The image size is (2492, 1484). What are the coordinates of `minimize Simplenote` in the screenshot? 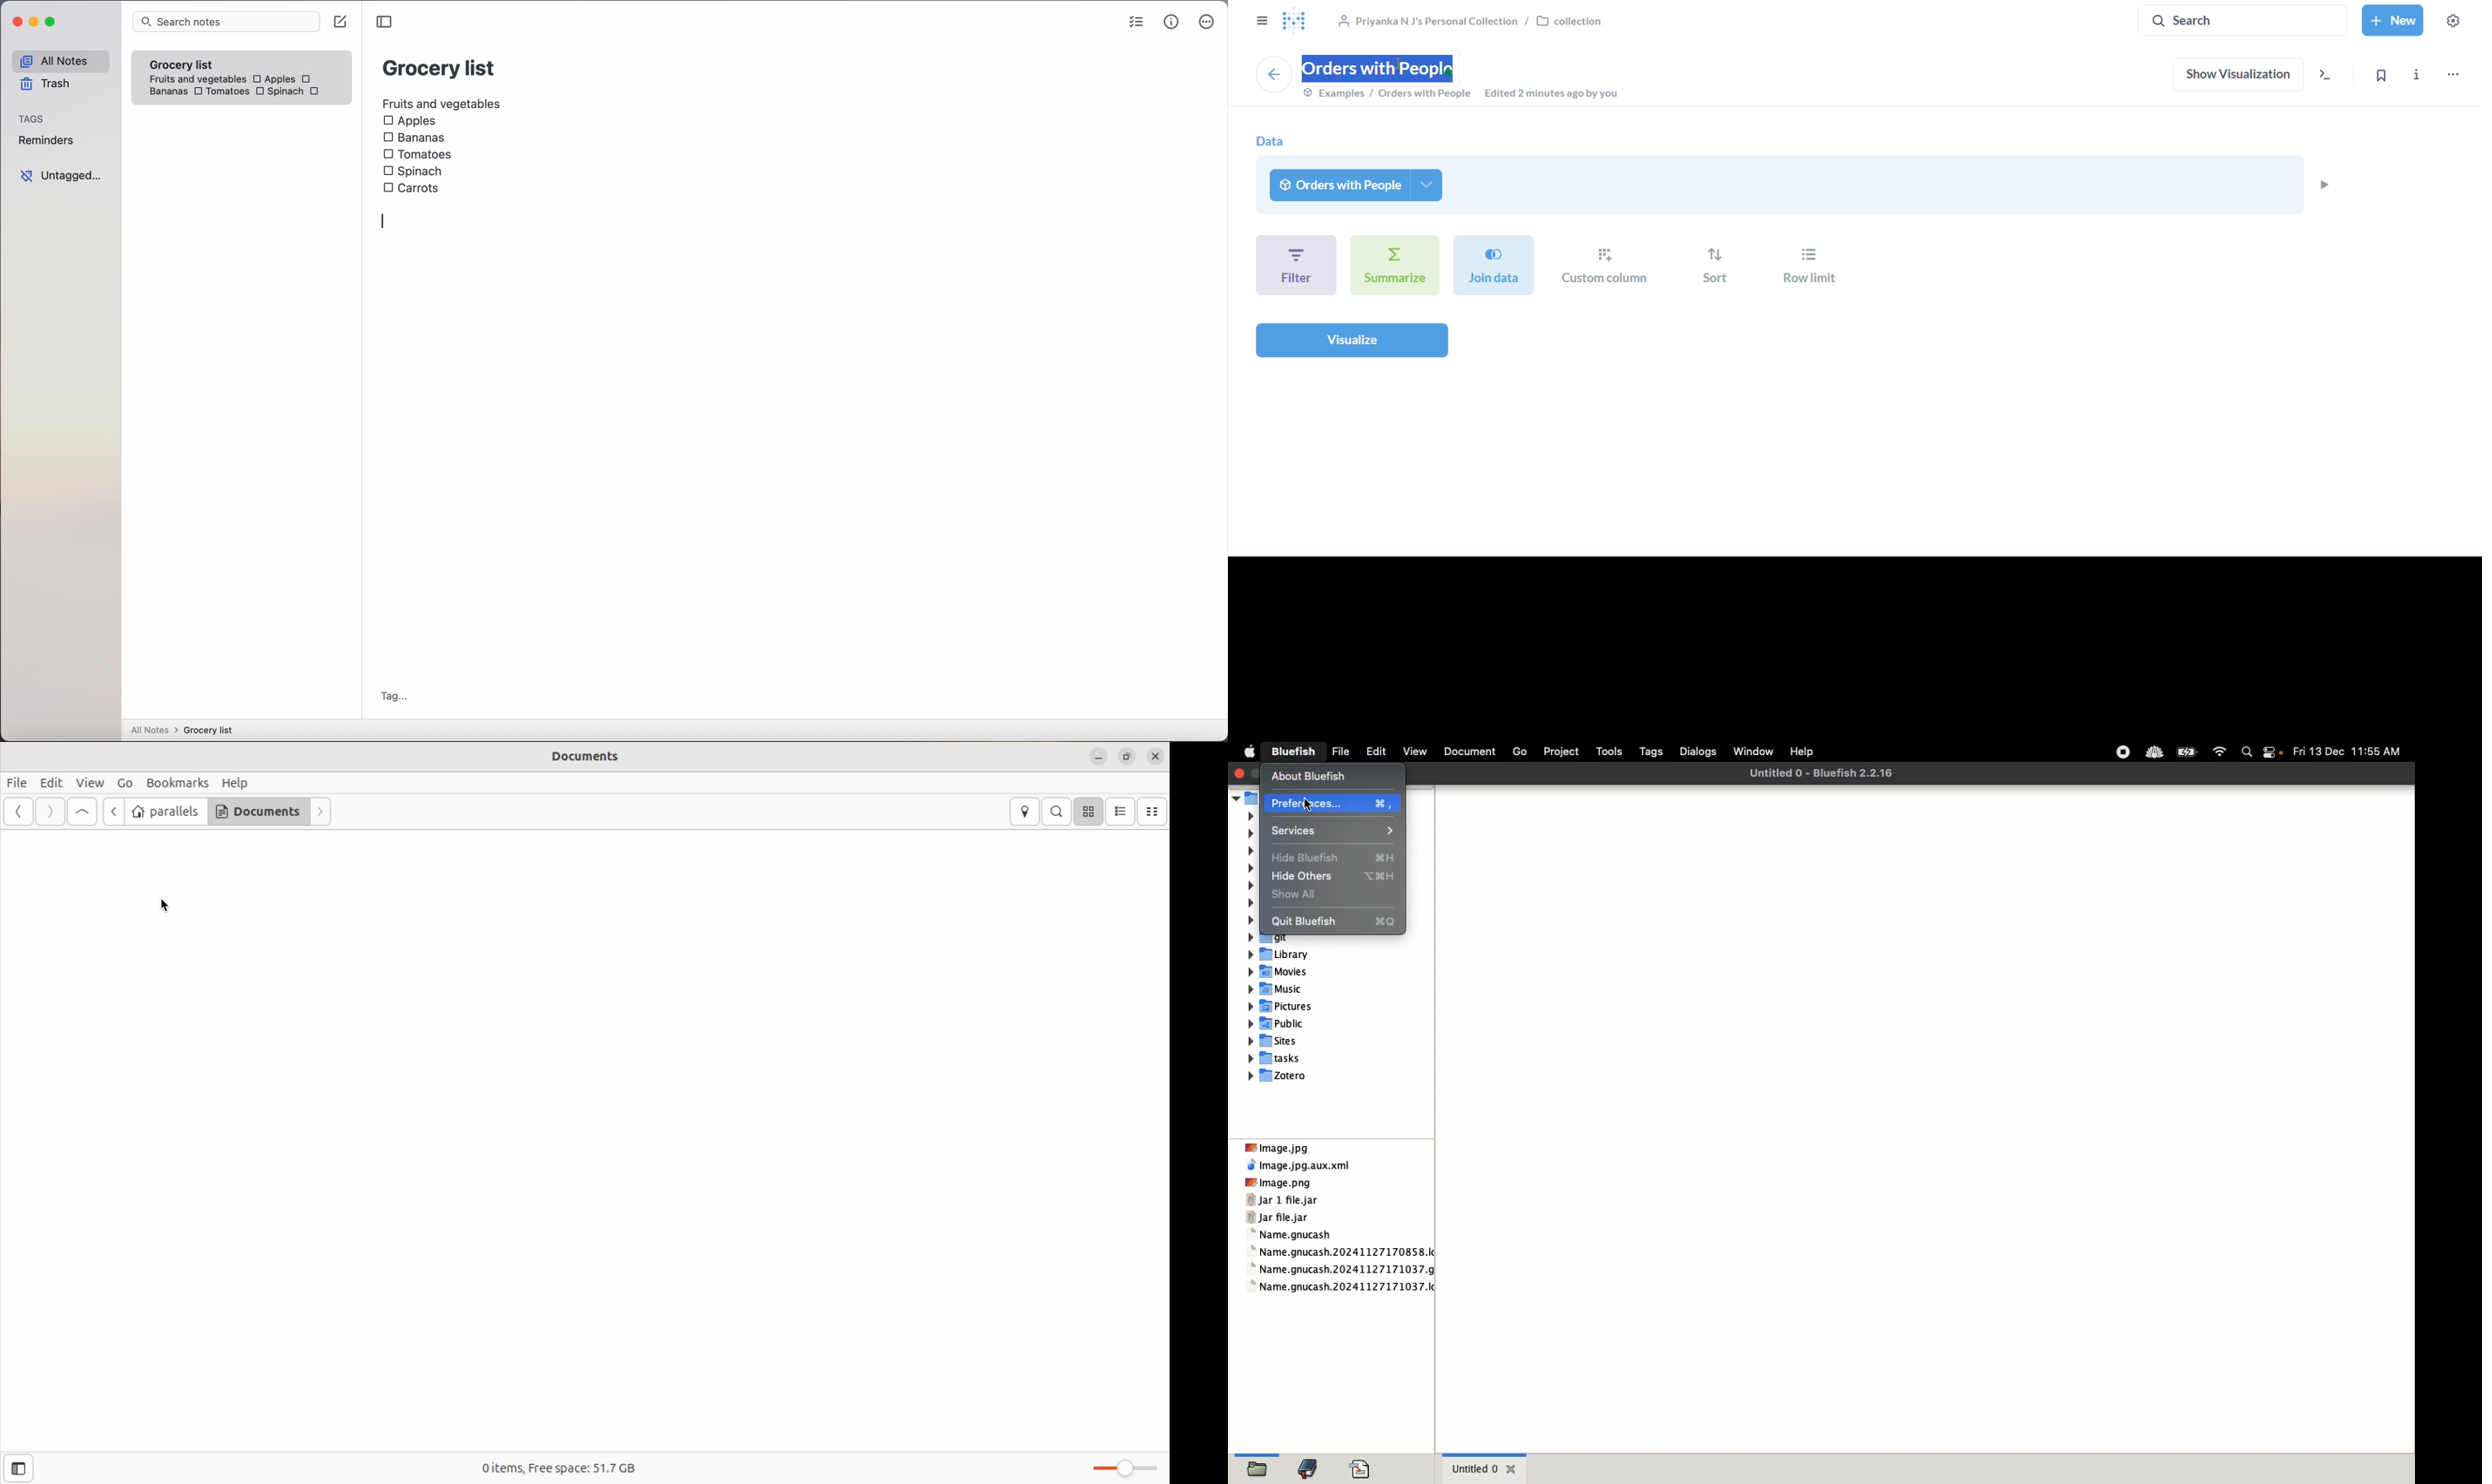 It's located at (36, 24).